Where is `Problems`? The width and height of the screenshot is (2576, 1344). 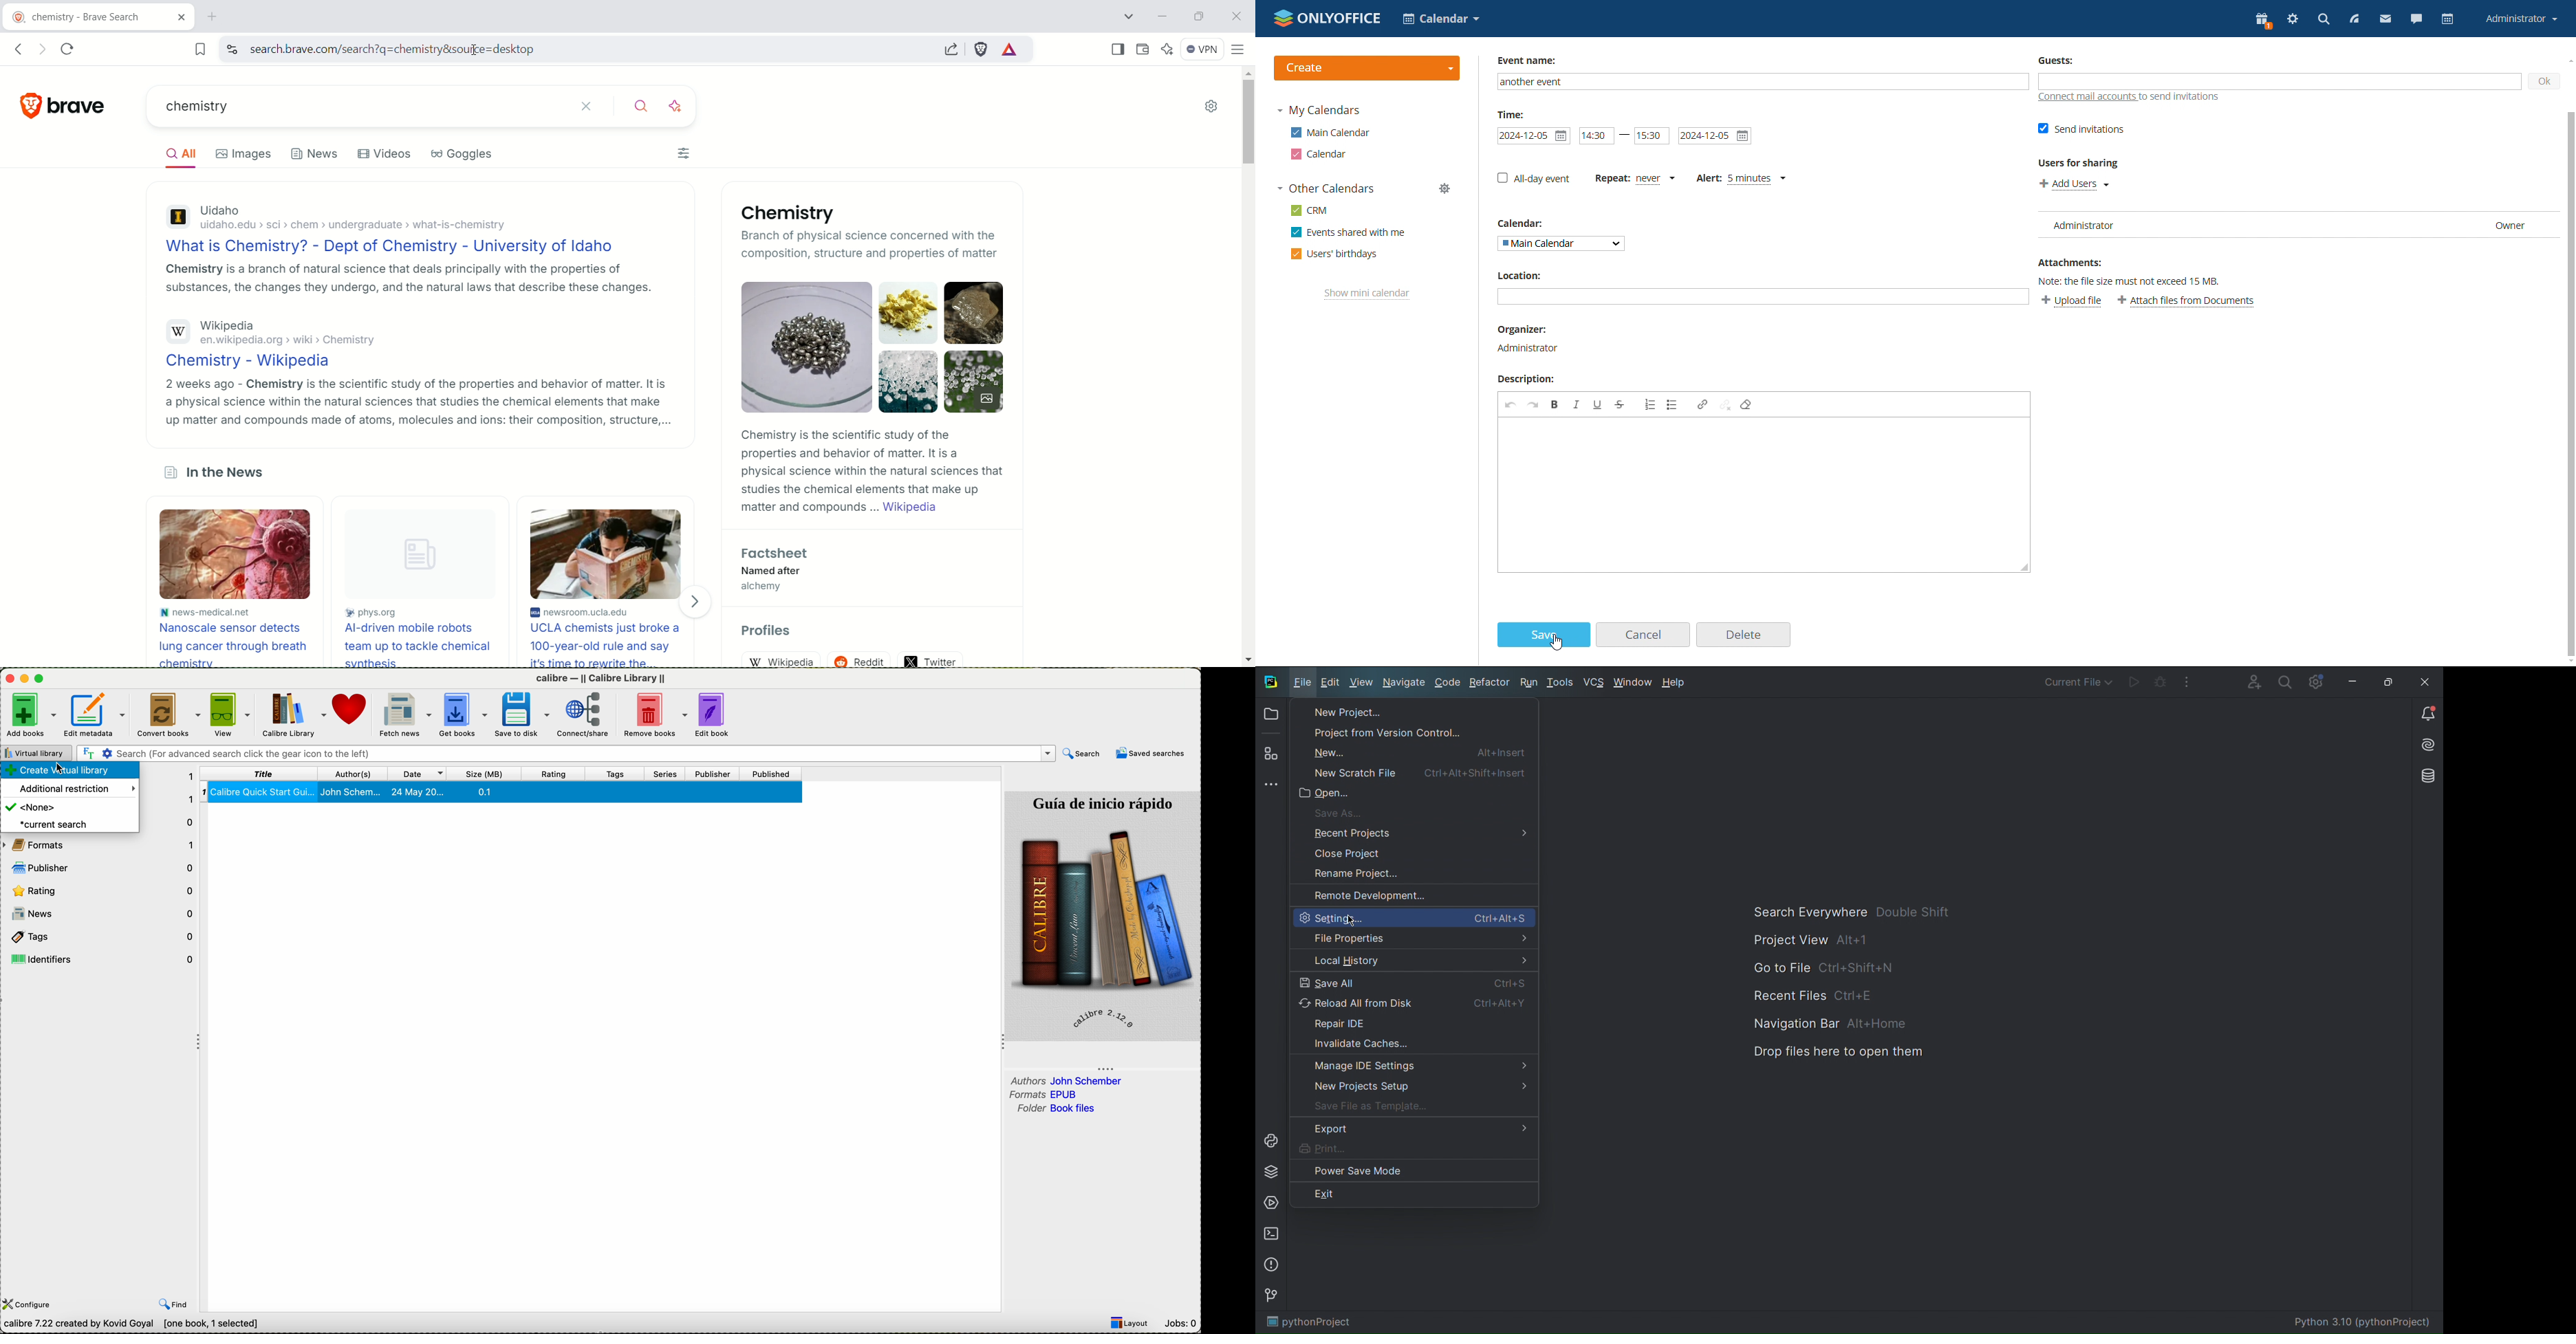 Problems is located at coordinates (1273, 1266).